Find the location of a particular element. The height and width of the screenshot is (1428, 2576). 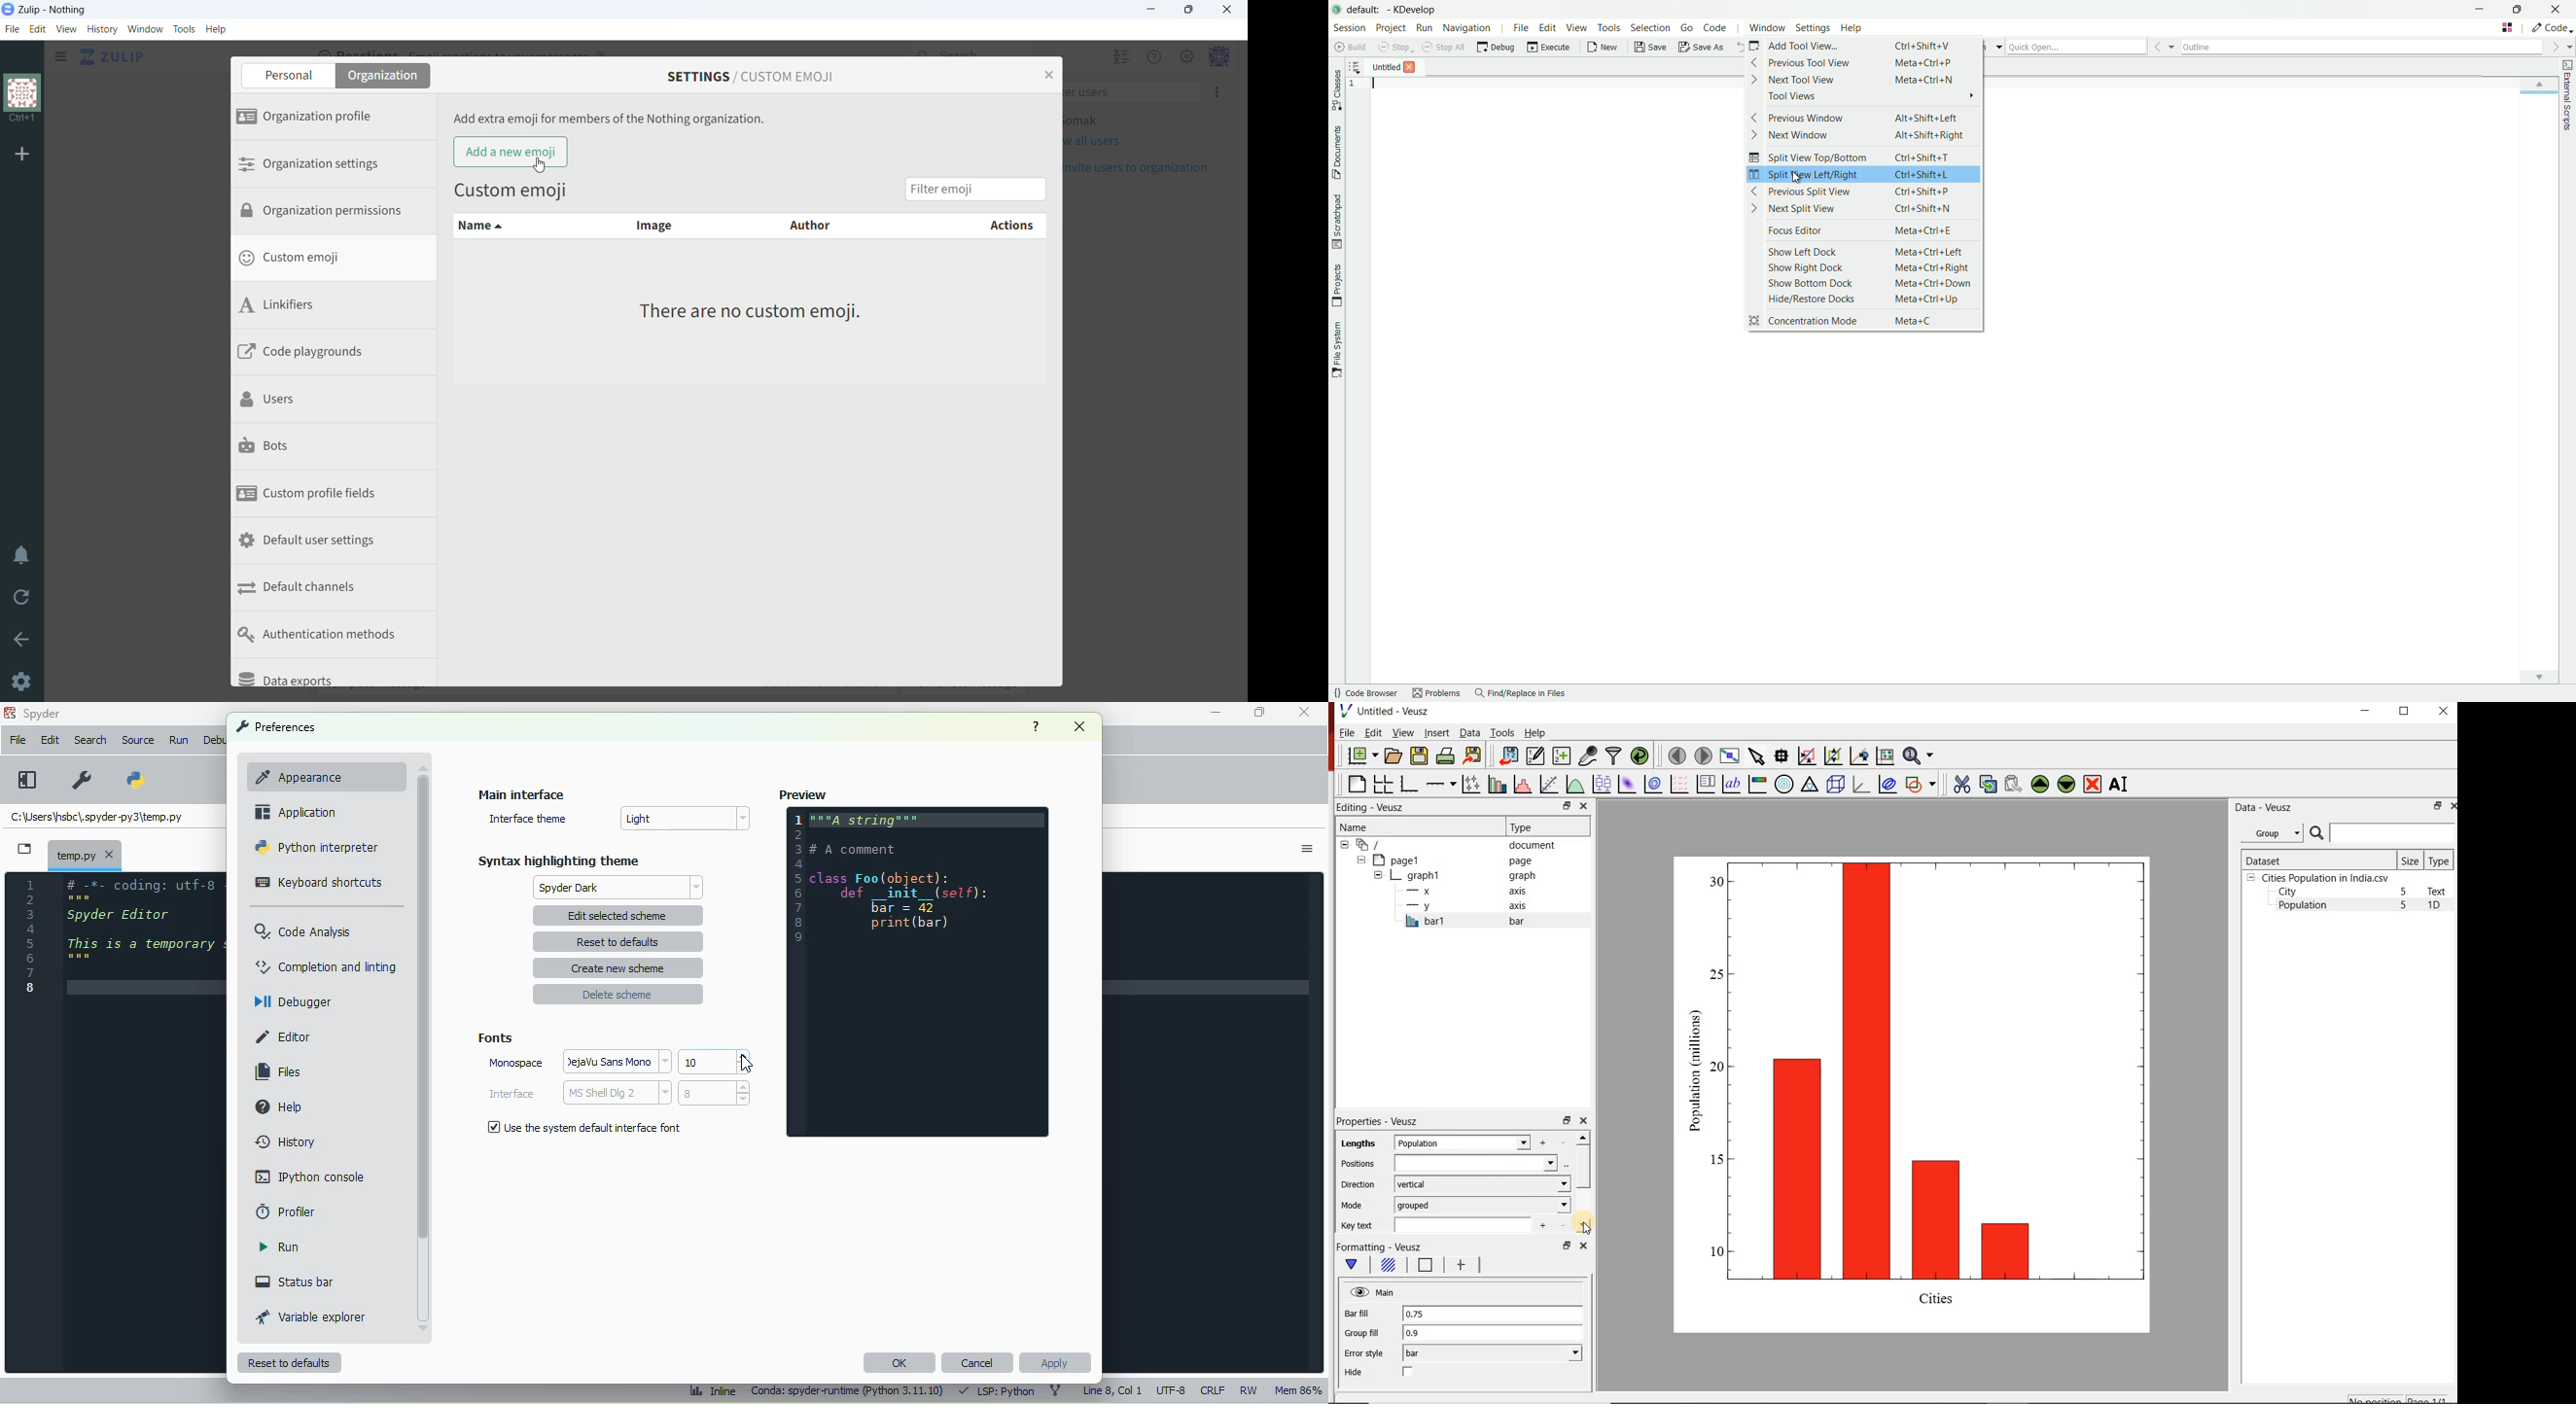

organization permissions is located at coordinates (333, 213).